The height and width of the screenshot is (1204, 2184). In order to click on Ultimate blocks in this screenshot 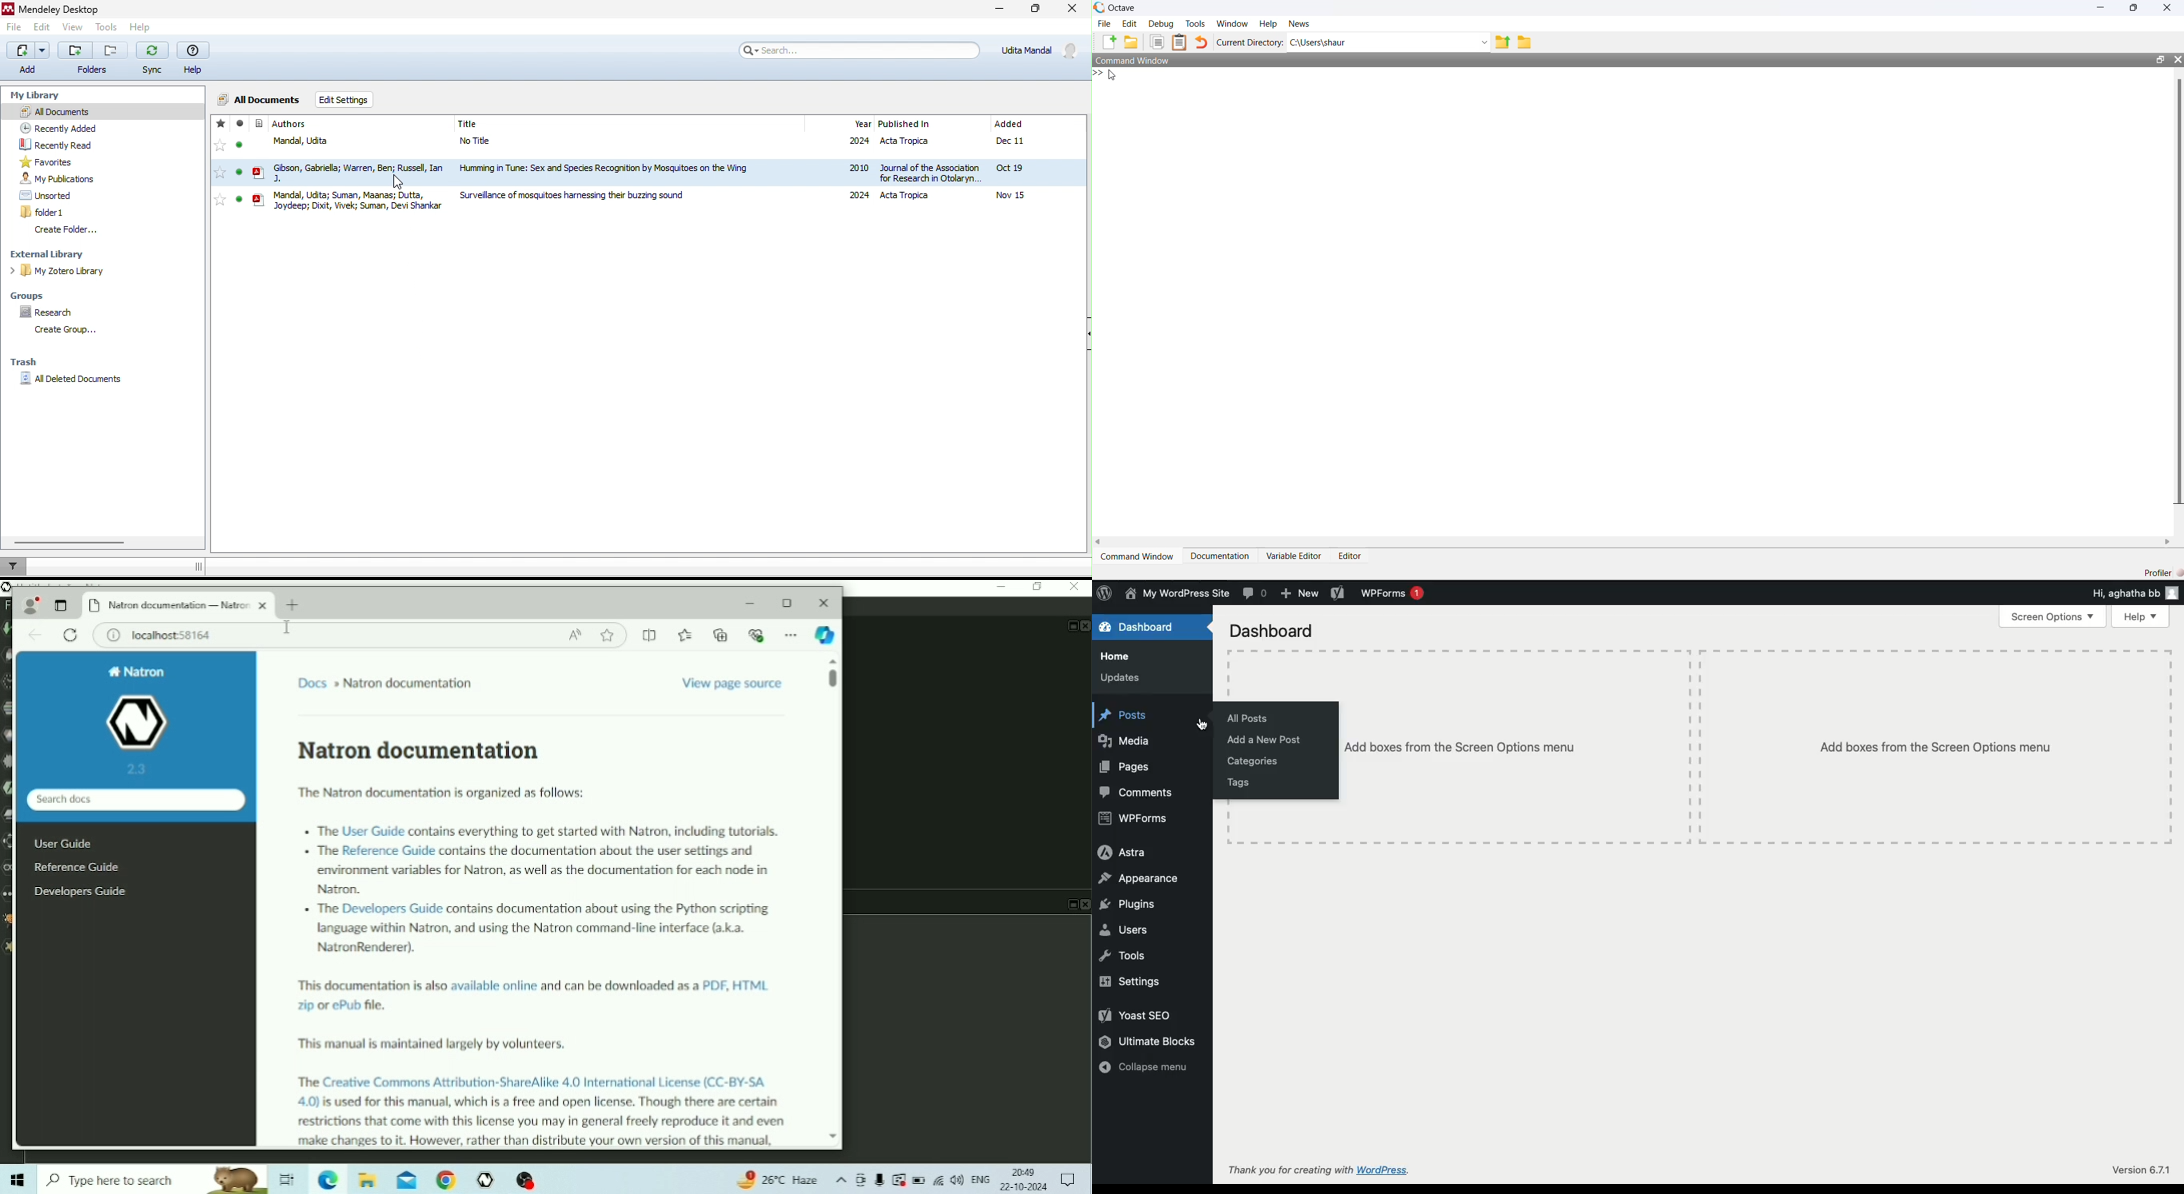, I will do `click(1149, 1041)`.